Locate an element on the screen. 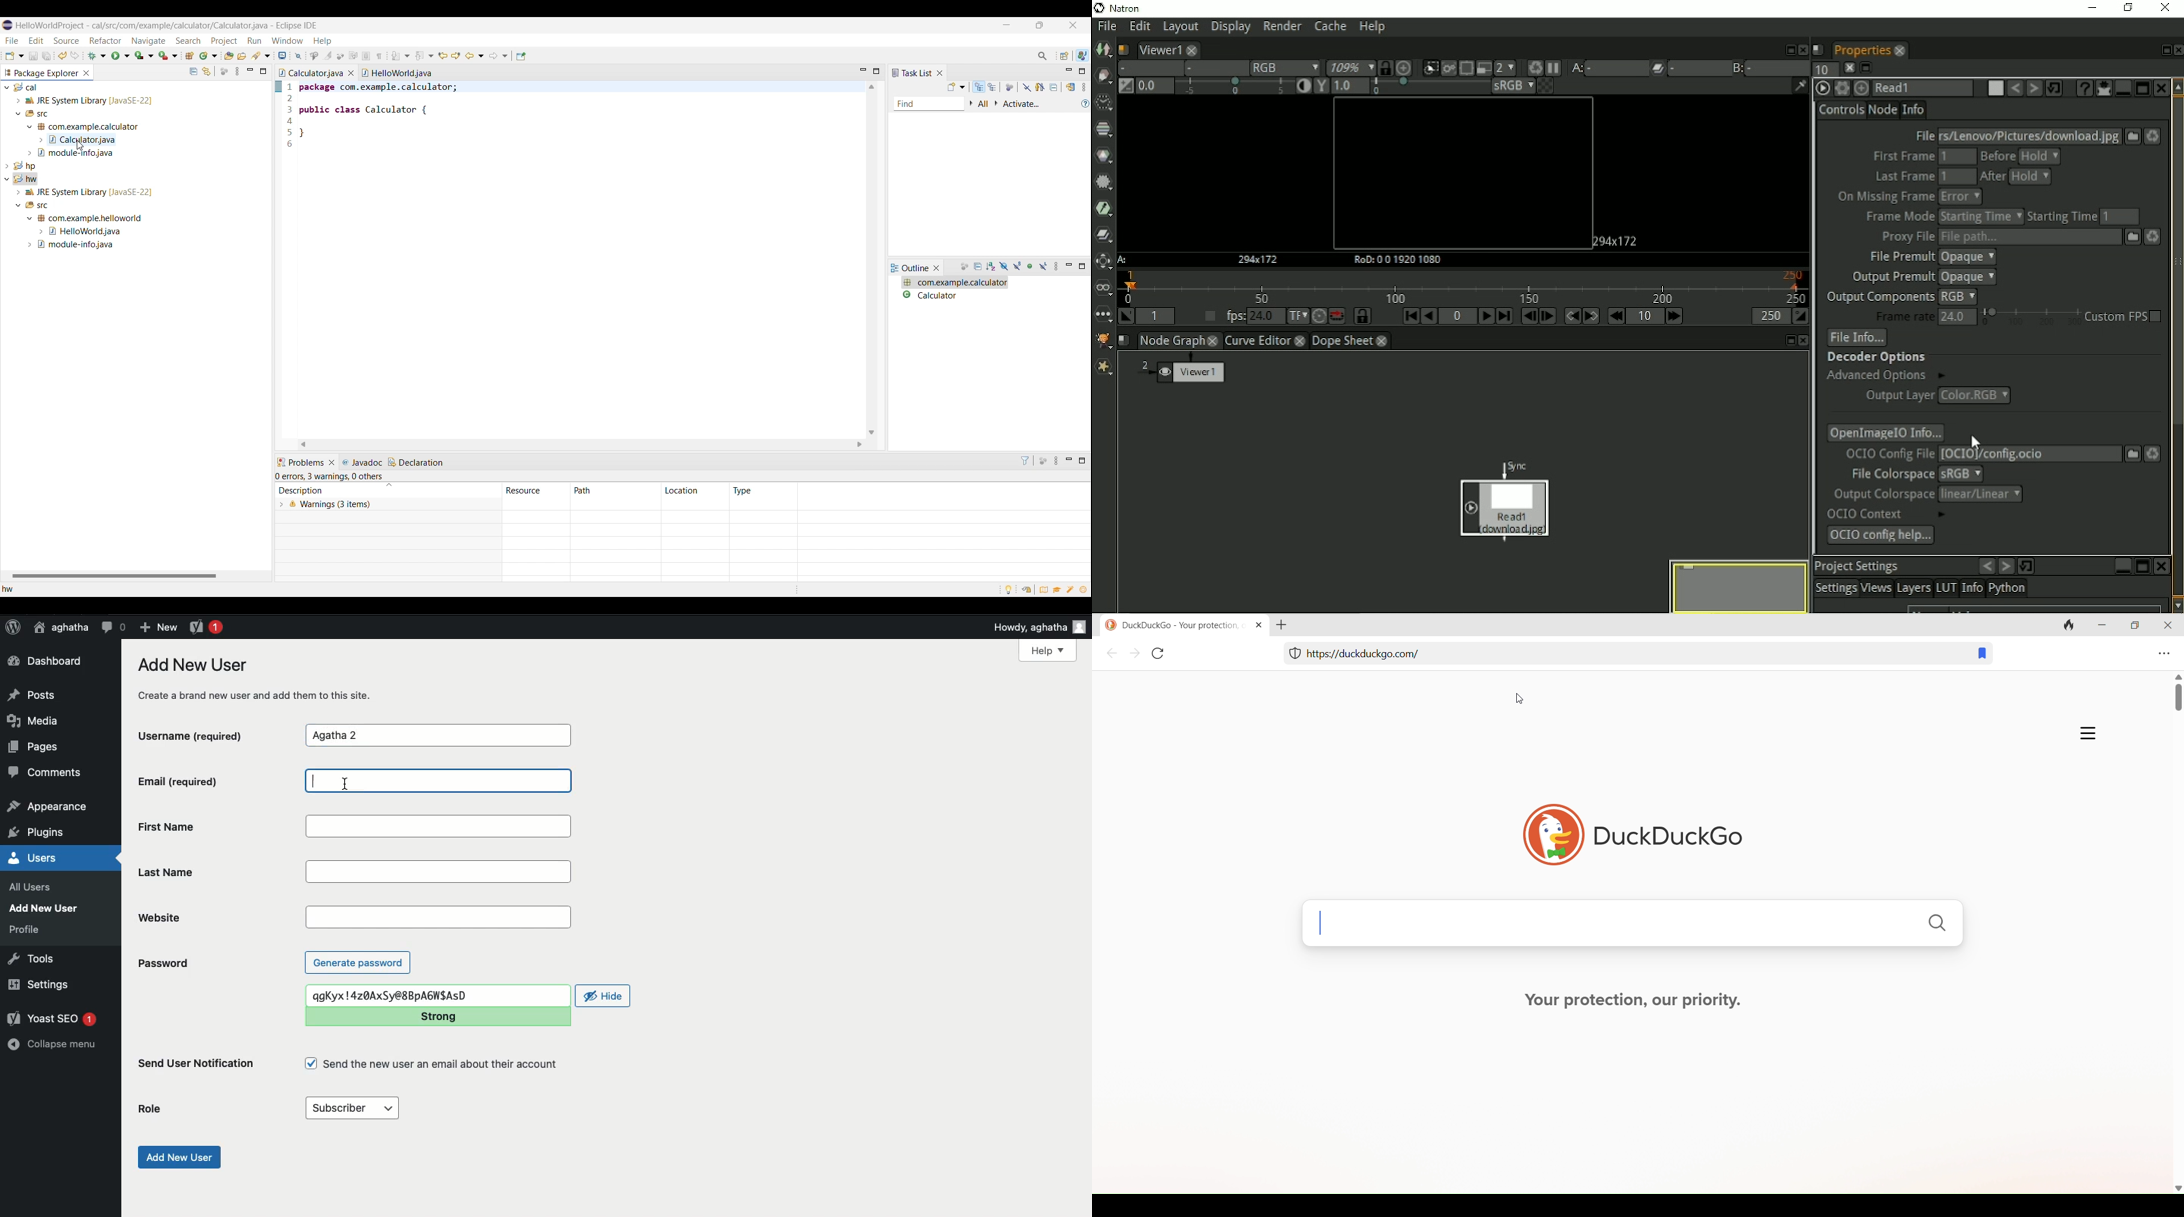 The width and height of the screenshot is (2184, 1232). more options is located at coordinates (2084, 731).